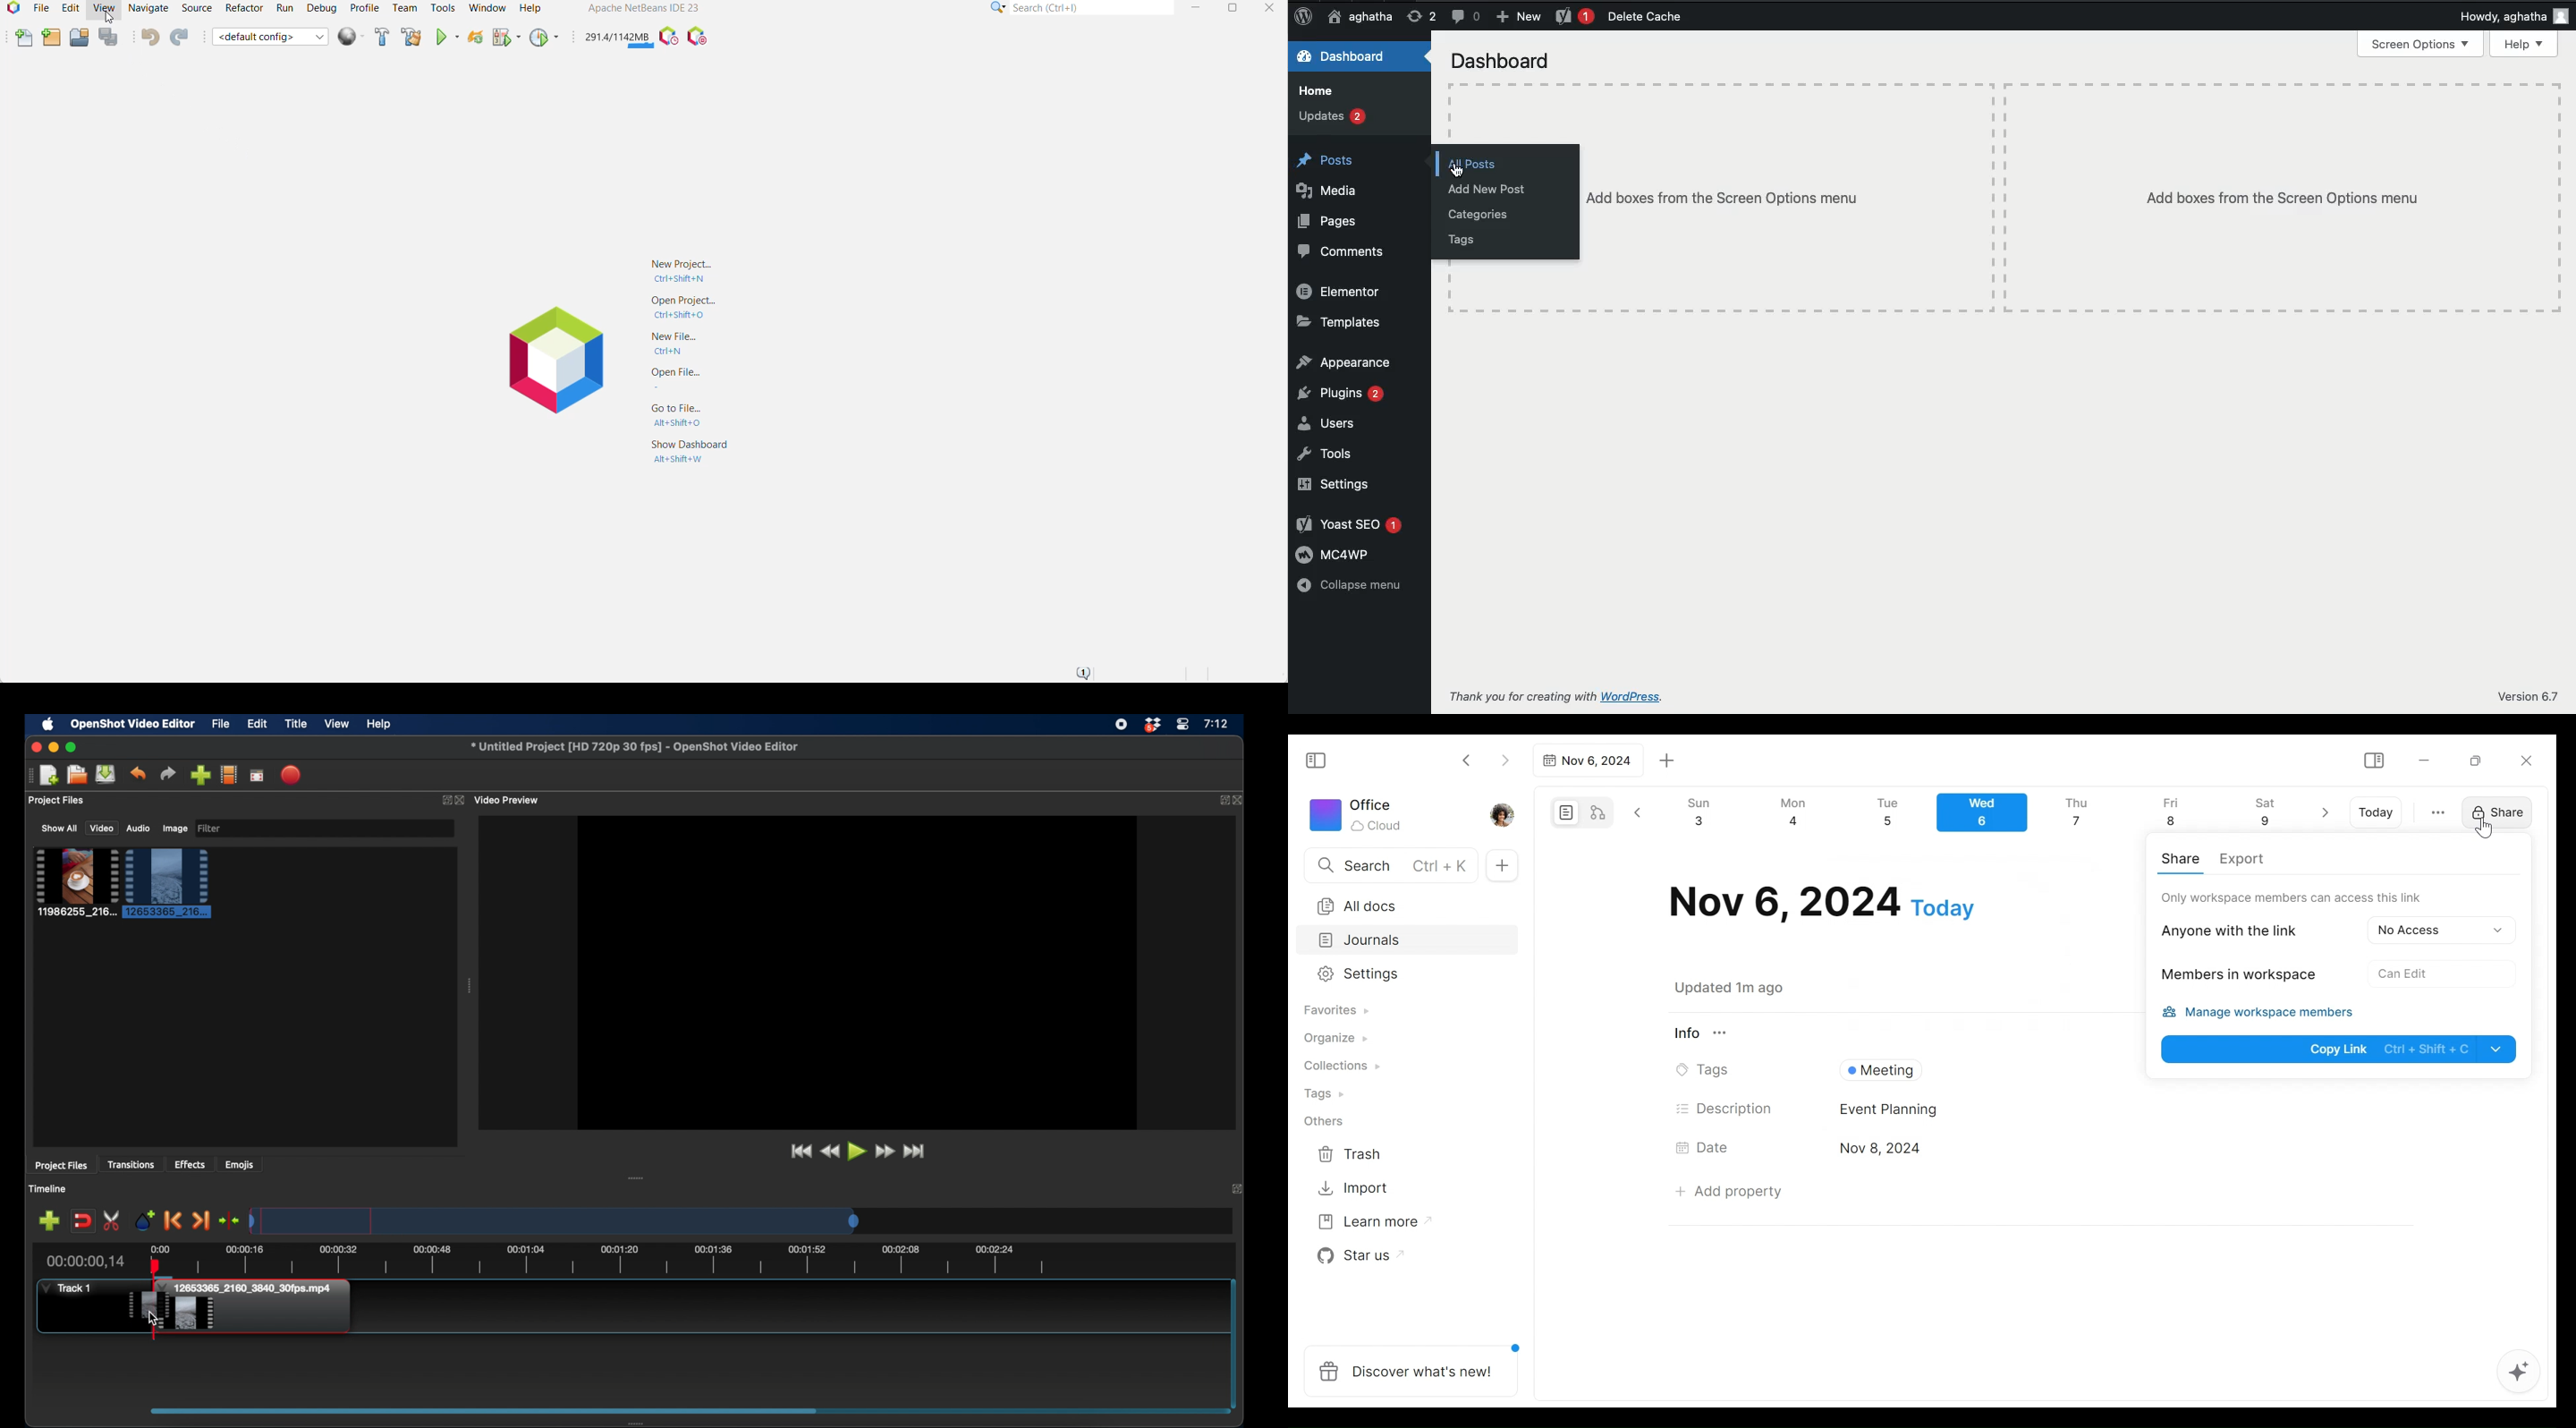 The width and height of the screenshot is (2576, 1428). Describe the element at coordinates (1988, 816) in the screenshot. I see `Calendar` at that location.